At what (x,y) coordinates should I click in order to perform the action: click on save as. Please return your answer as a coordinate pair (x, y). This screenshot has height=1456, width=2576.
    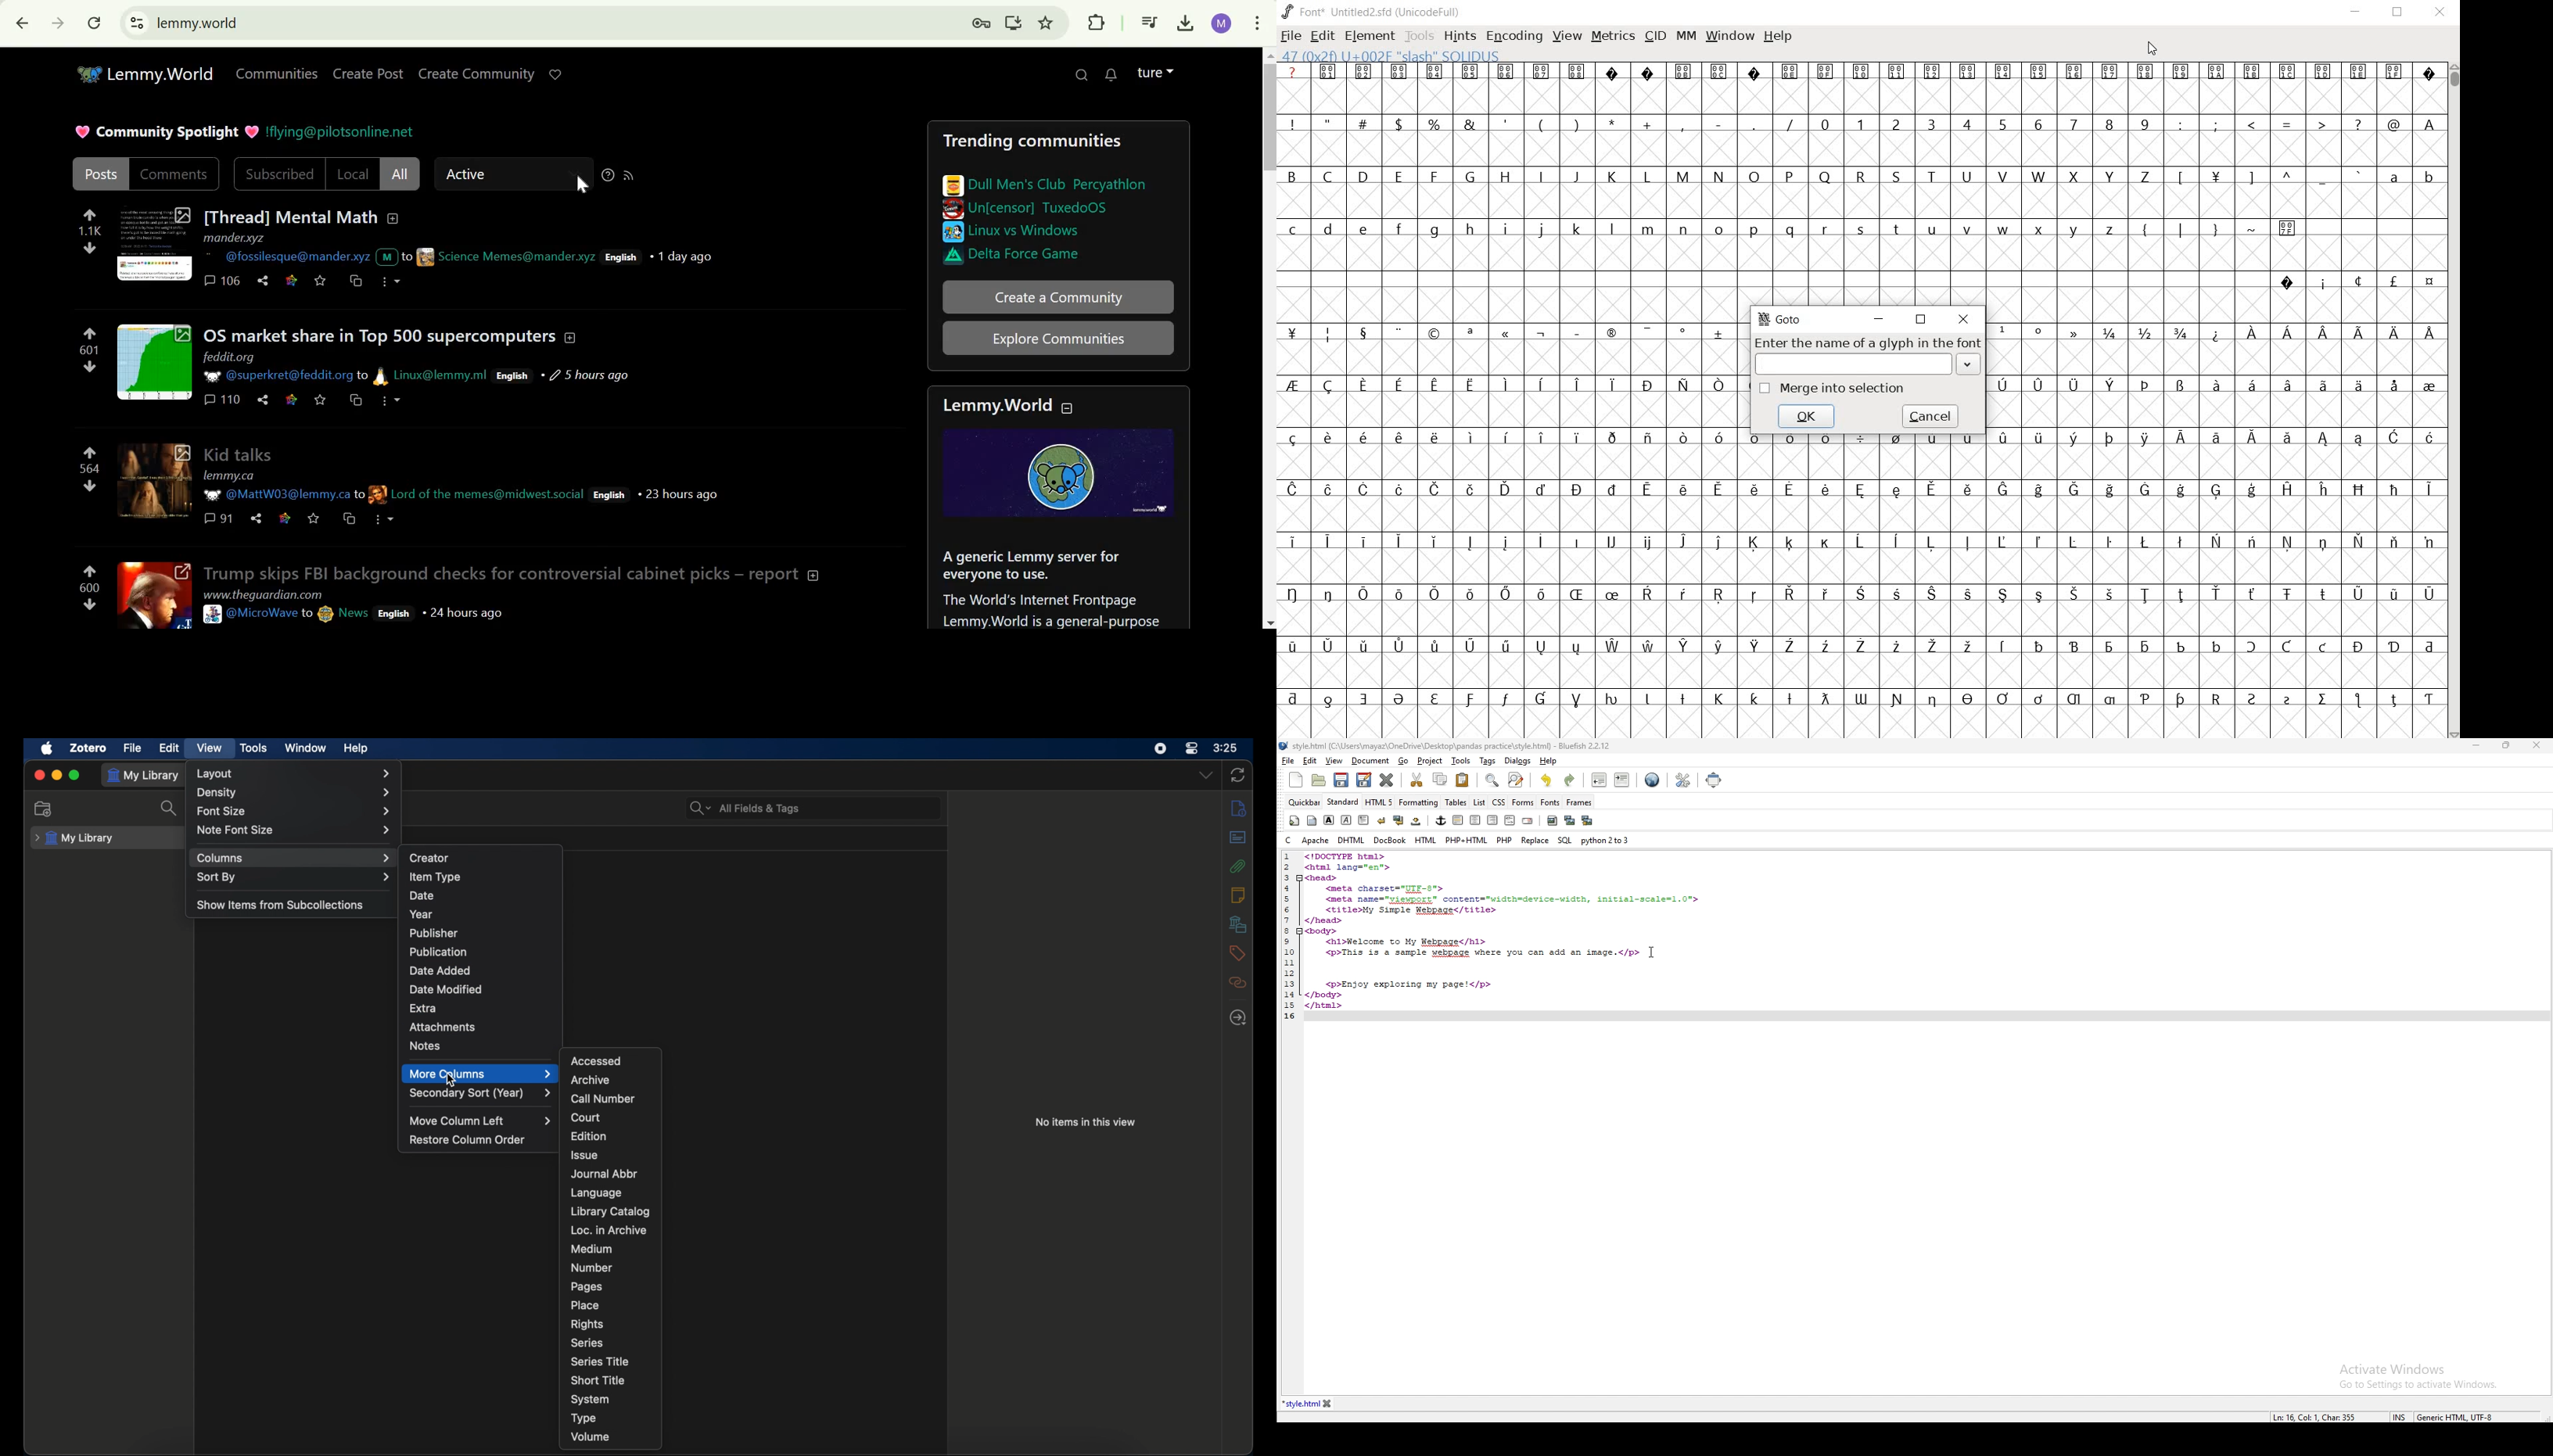
    Looking at the image, I should click on (1364, 781).